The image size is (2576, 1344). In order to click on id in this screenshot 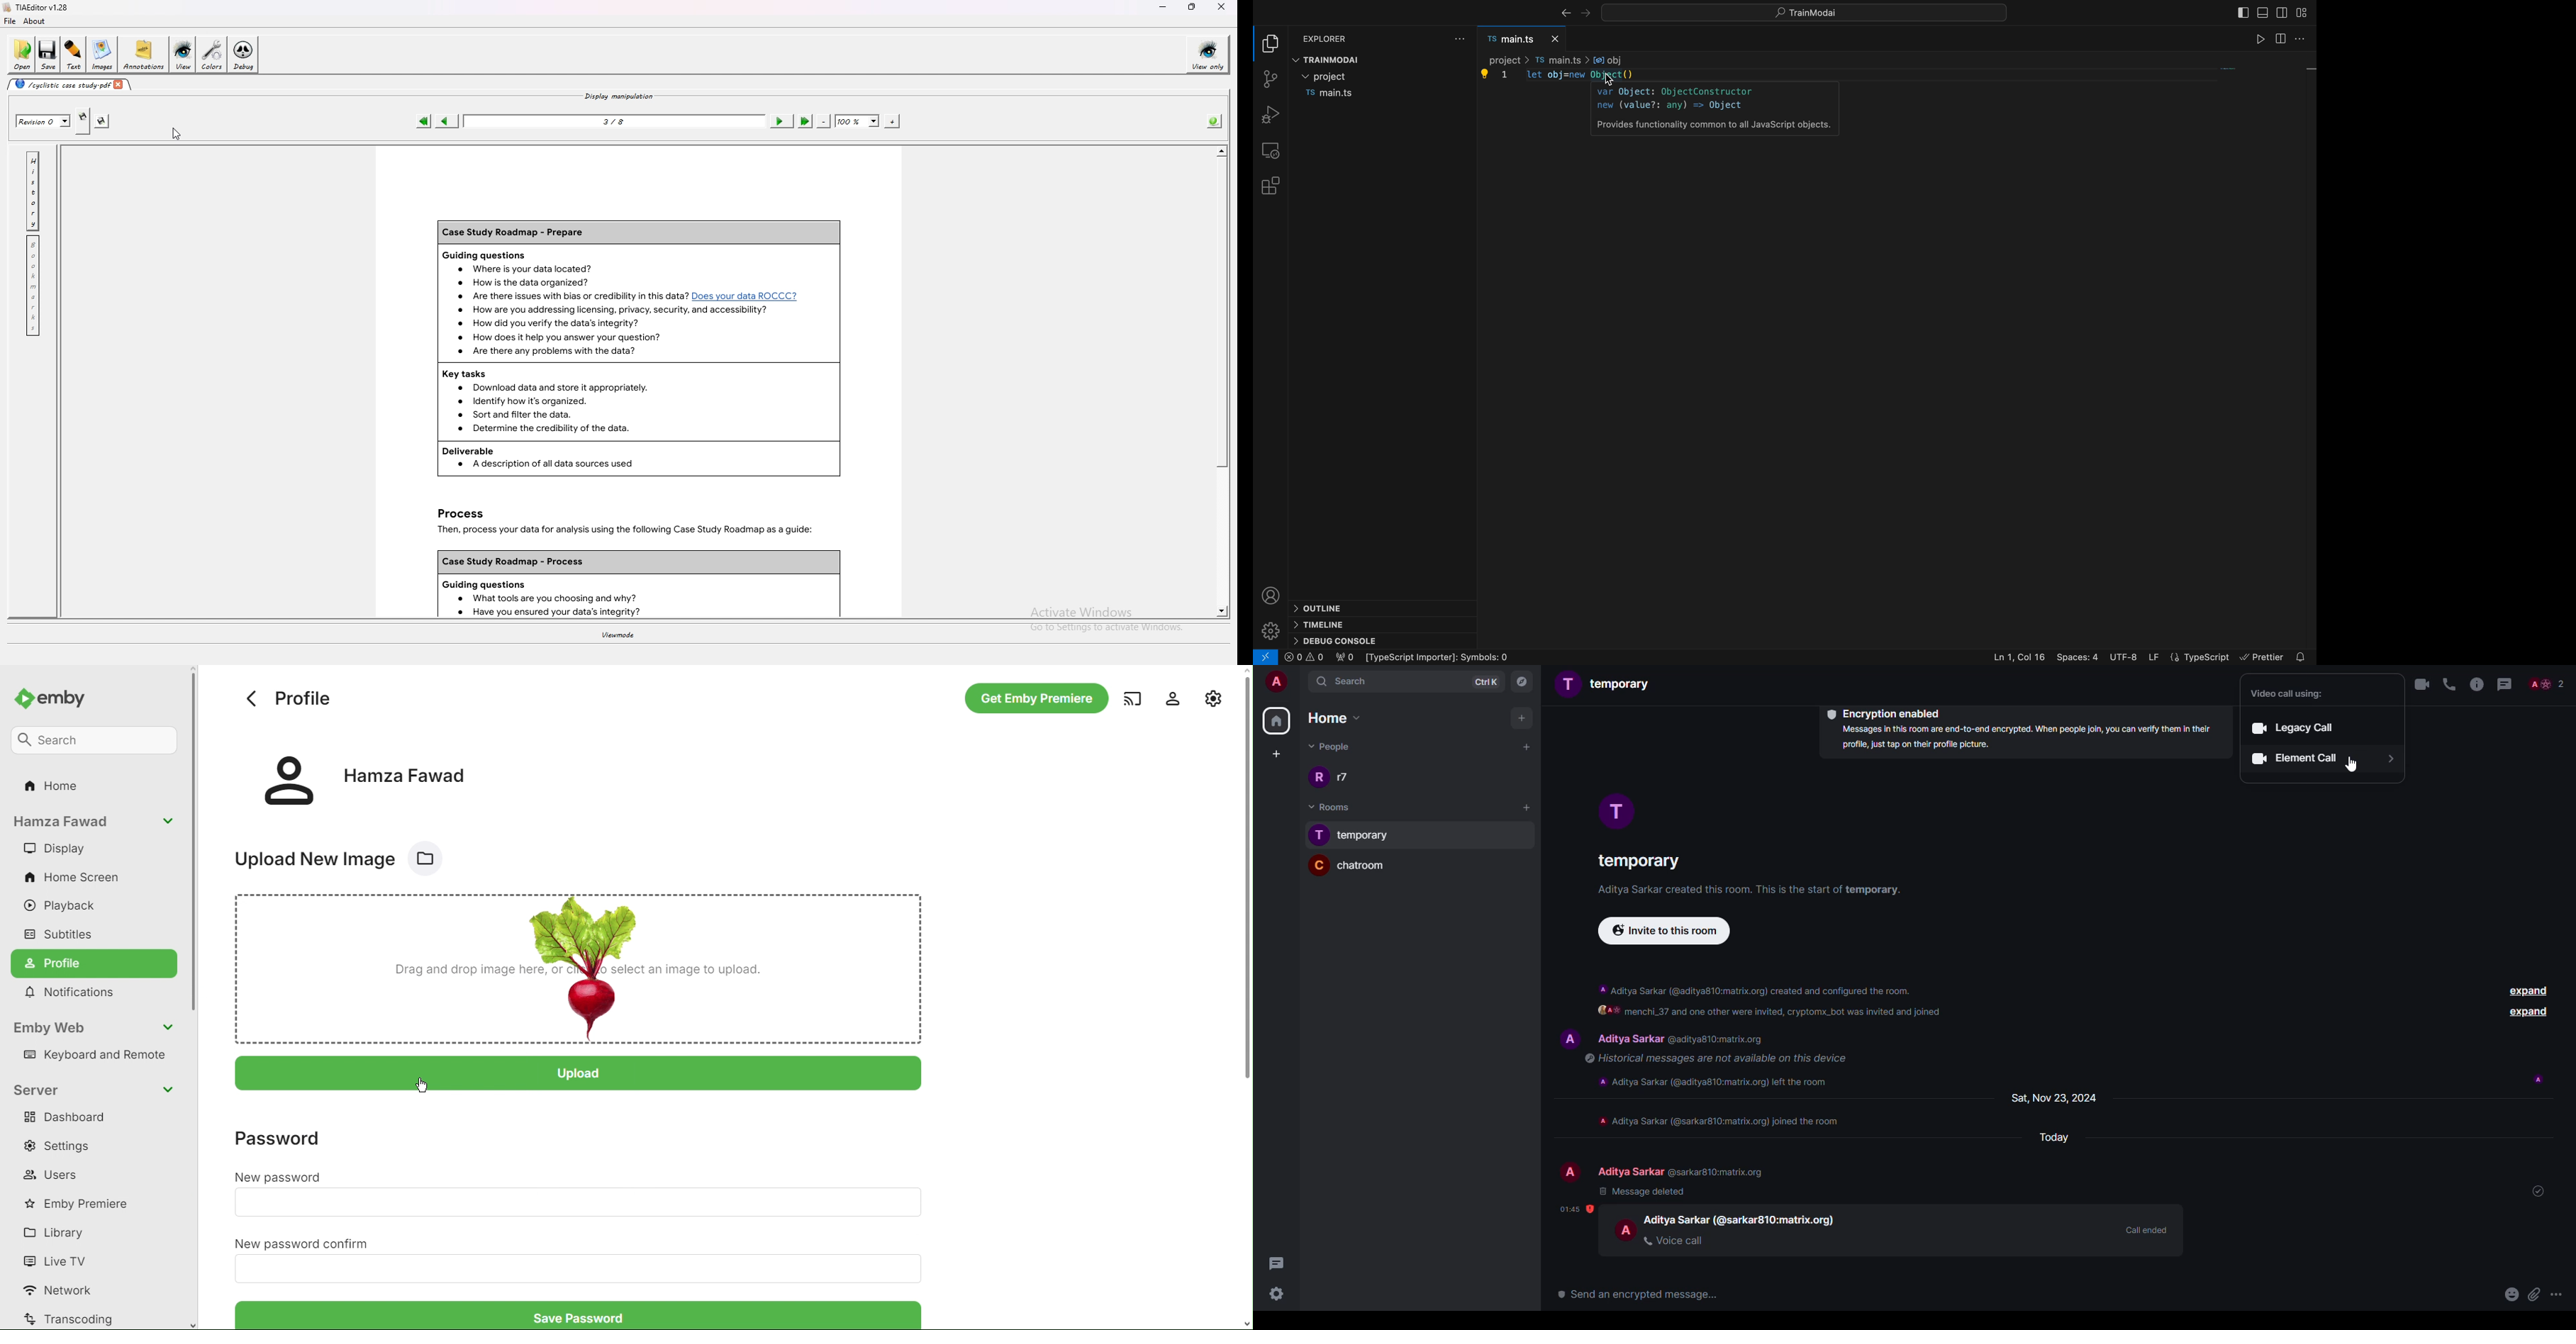, I will do `click(1722, 1172)`.